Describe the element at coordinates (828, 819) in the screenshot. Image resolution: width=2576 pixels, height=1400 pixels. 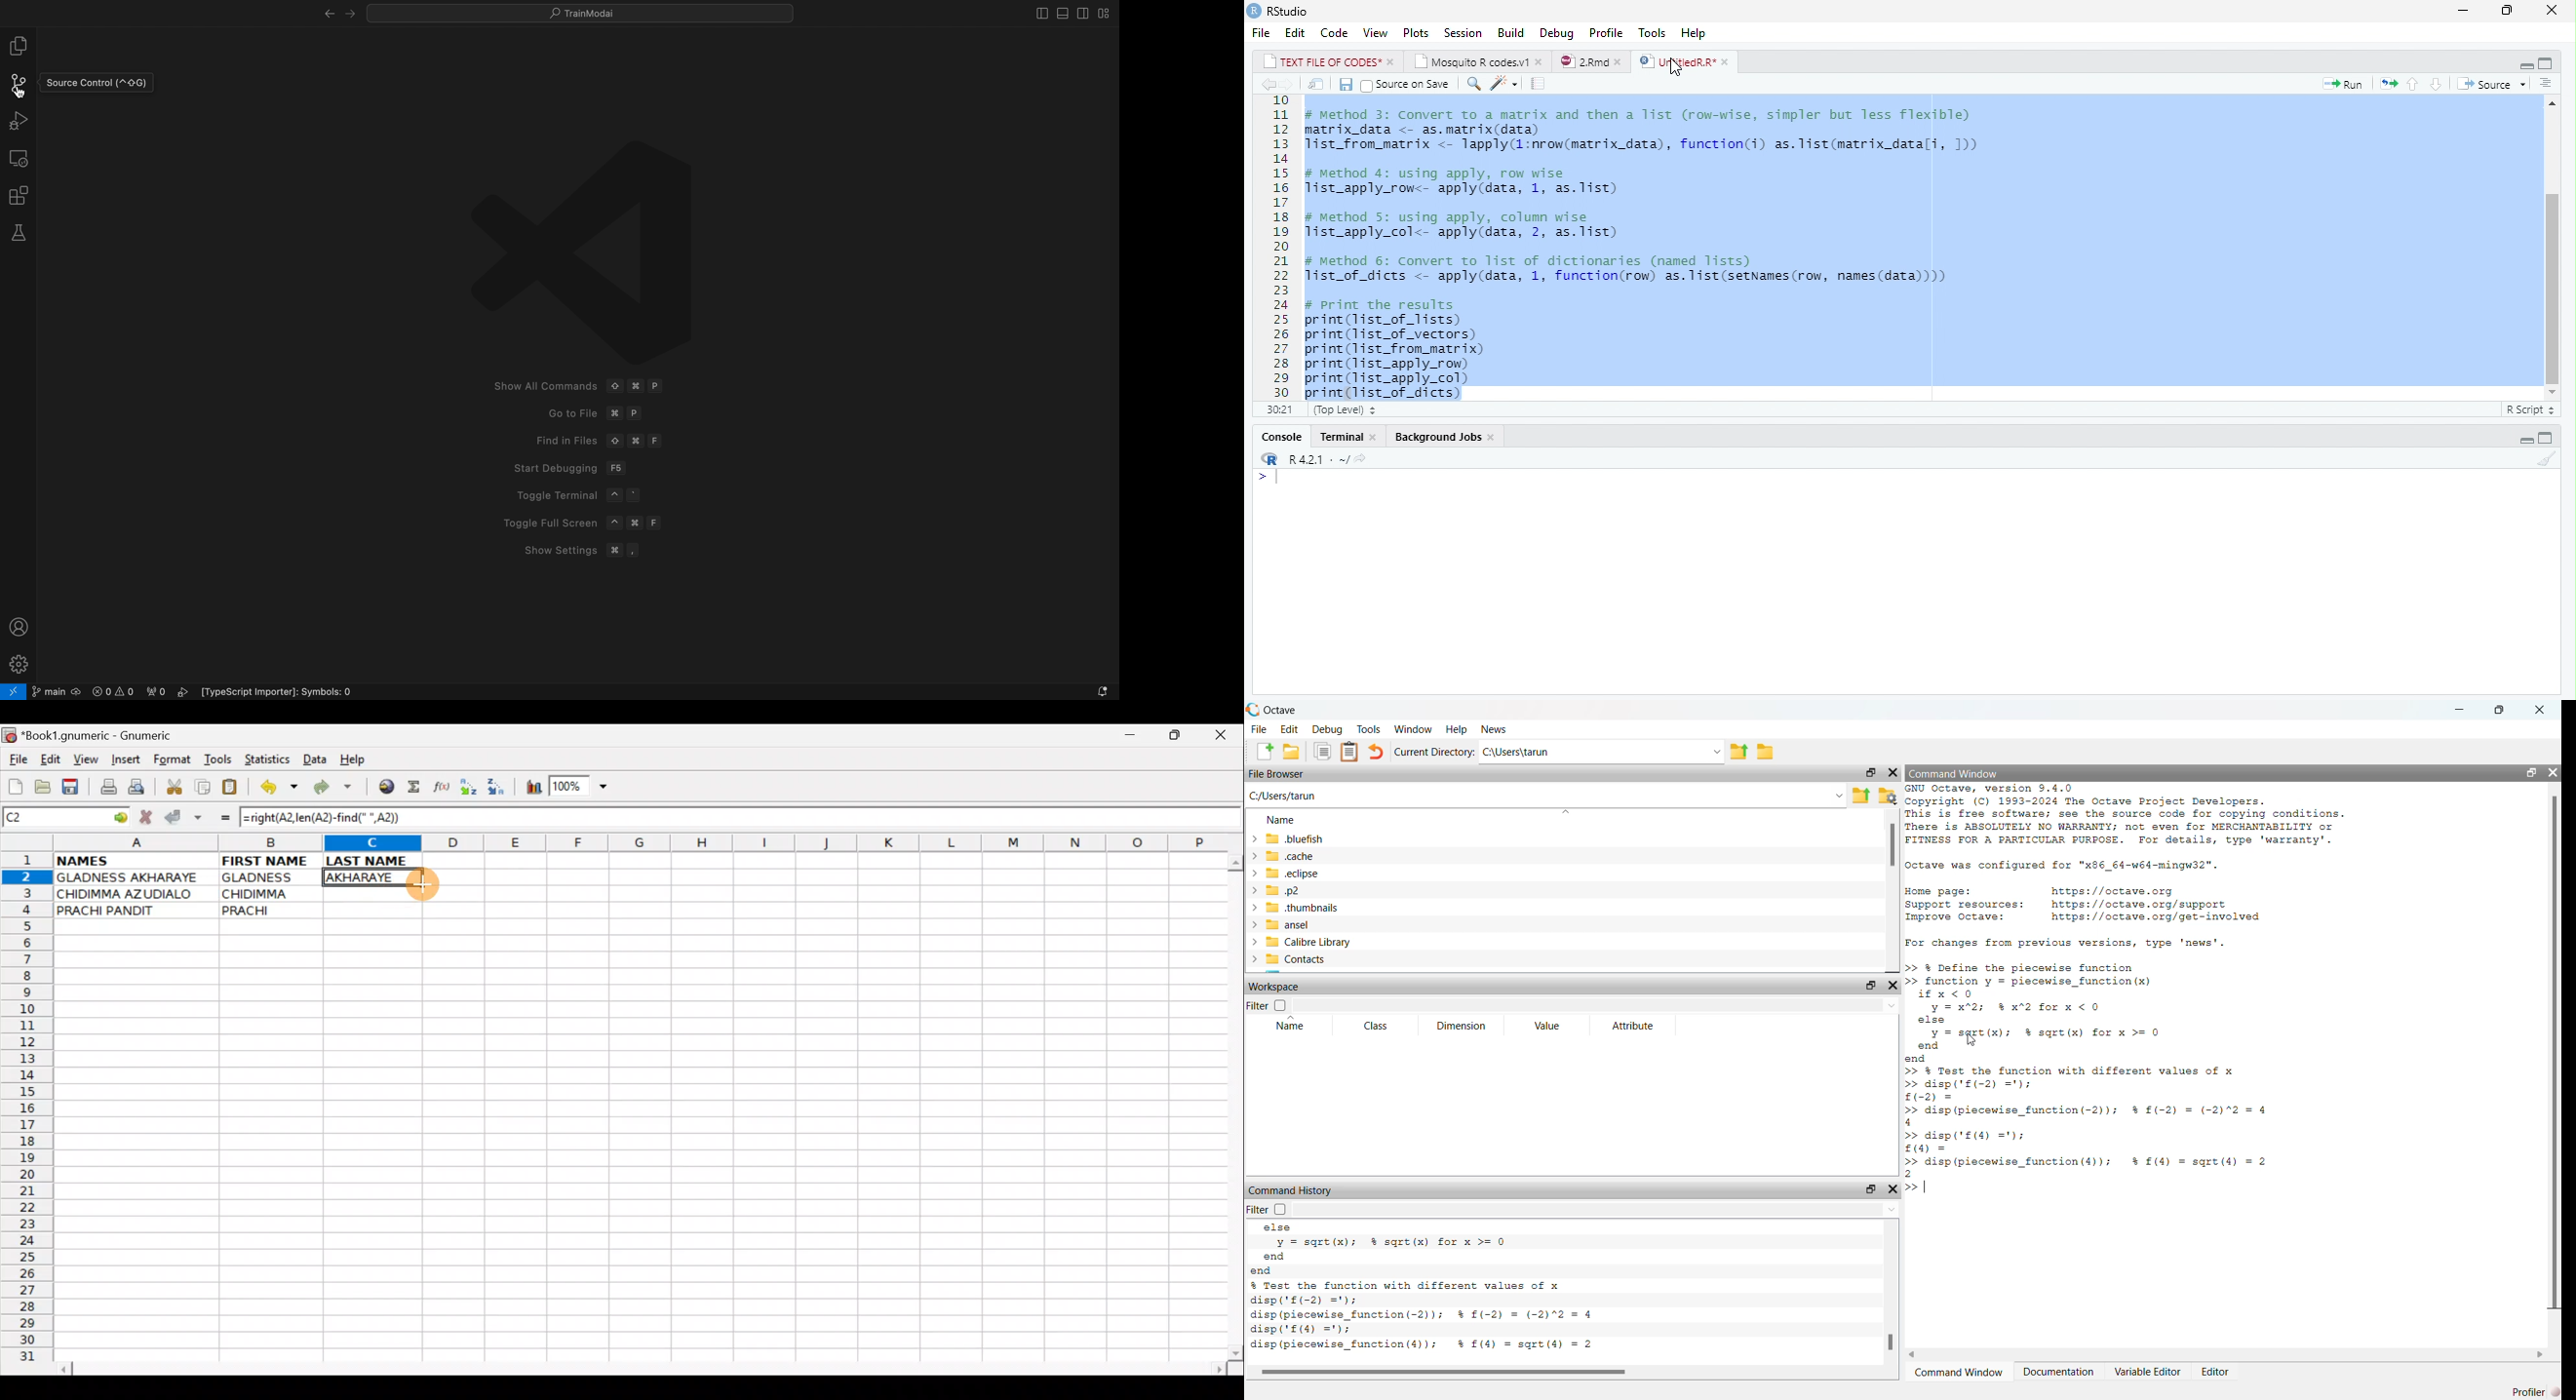
I see `Formula bar` at that location.